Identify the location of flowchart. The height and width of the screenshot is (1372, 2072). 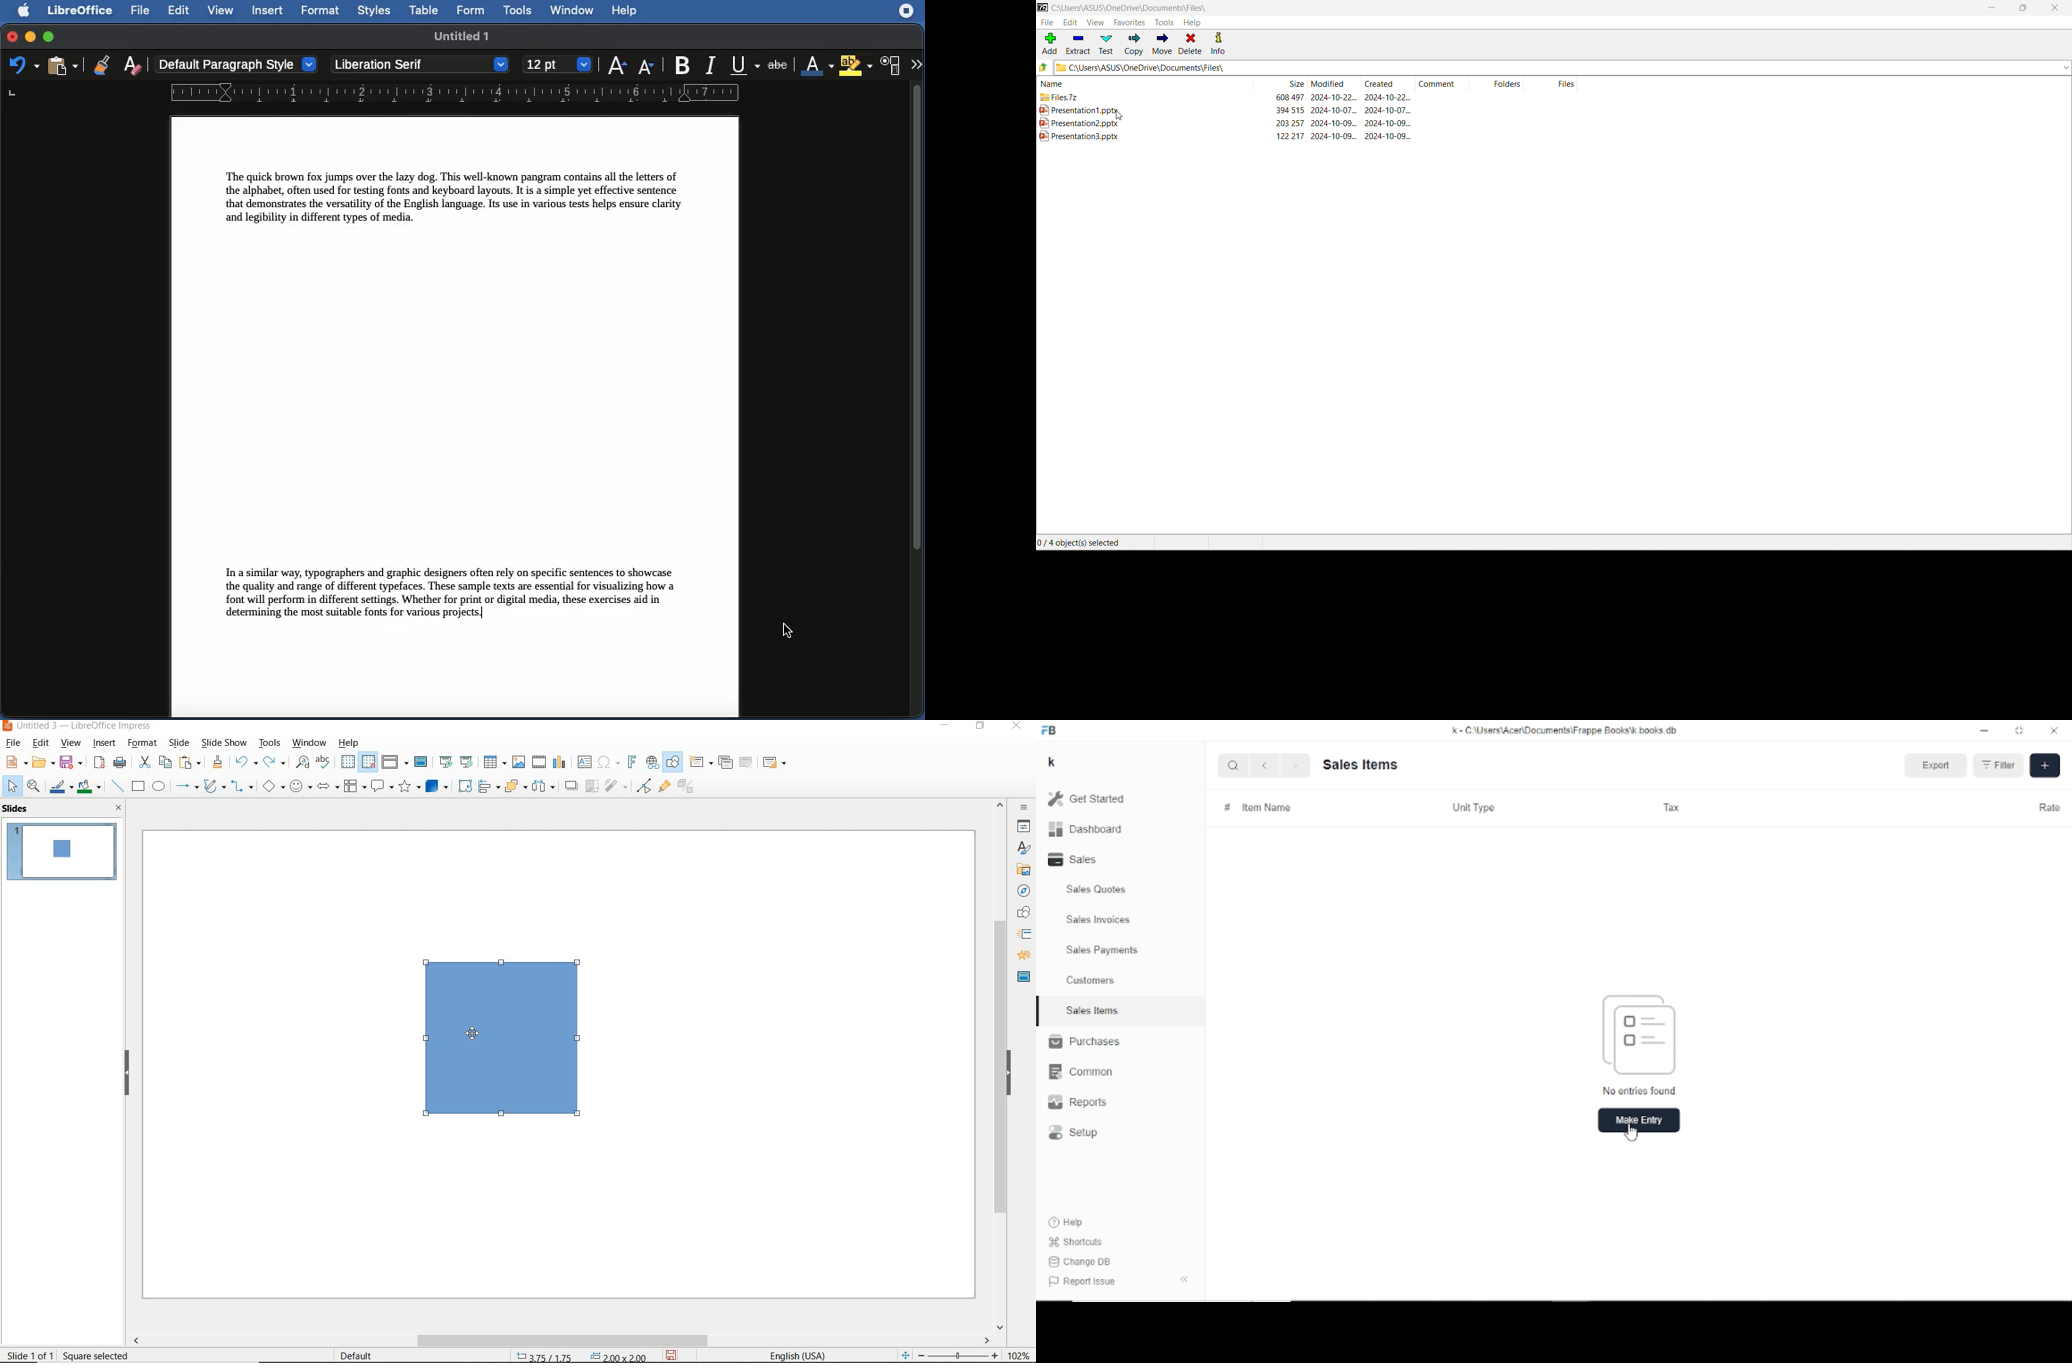
(356, 787).